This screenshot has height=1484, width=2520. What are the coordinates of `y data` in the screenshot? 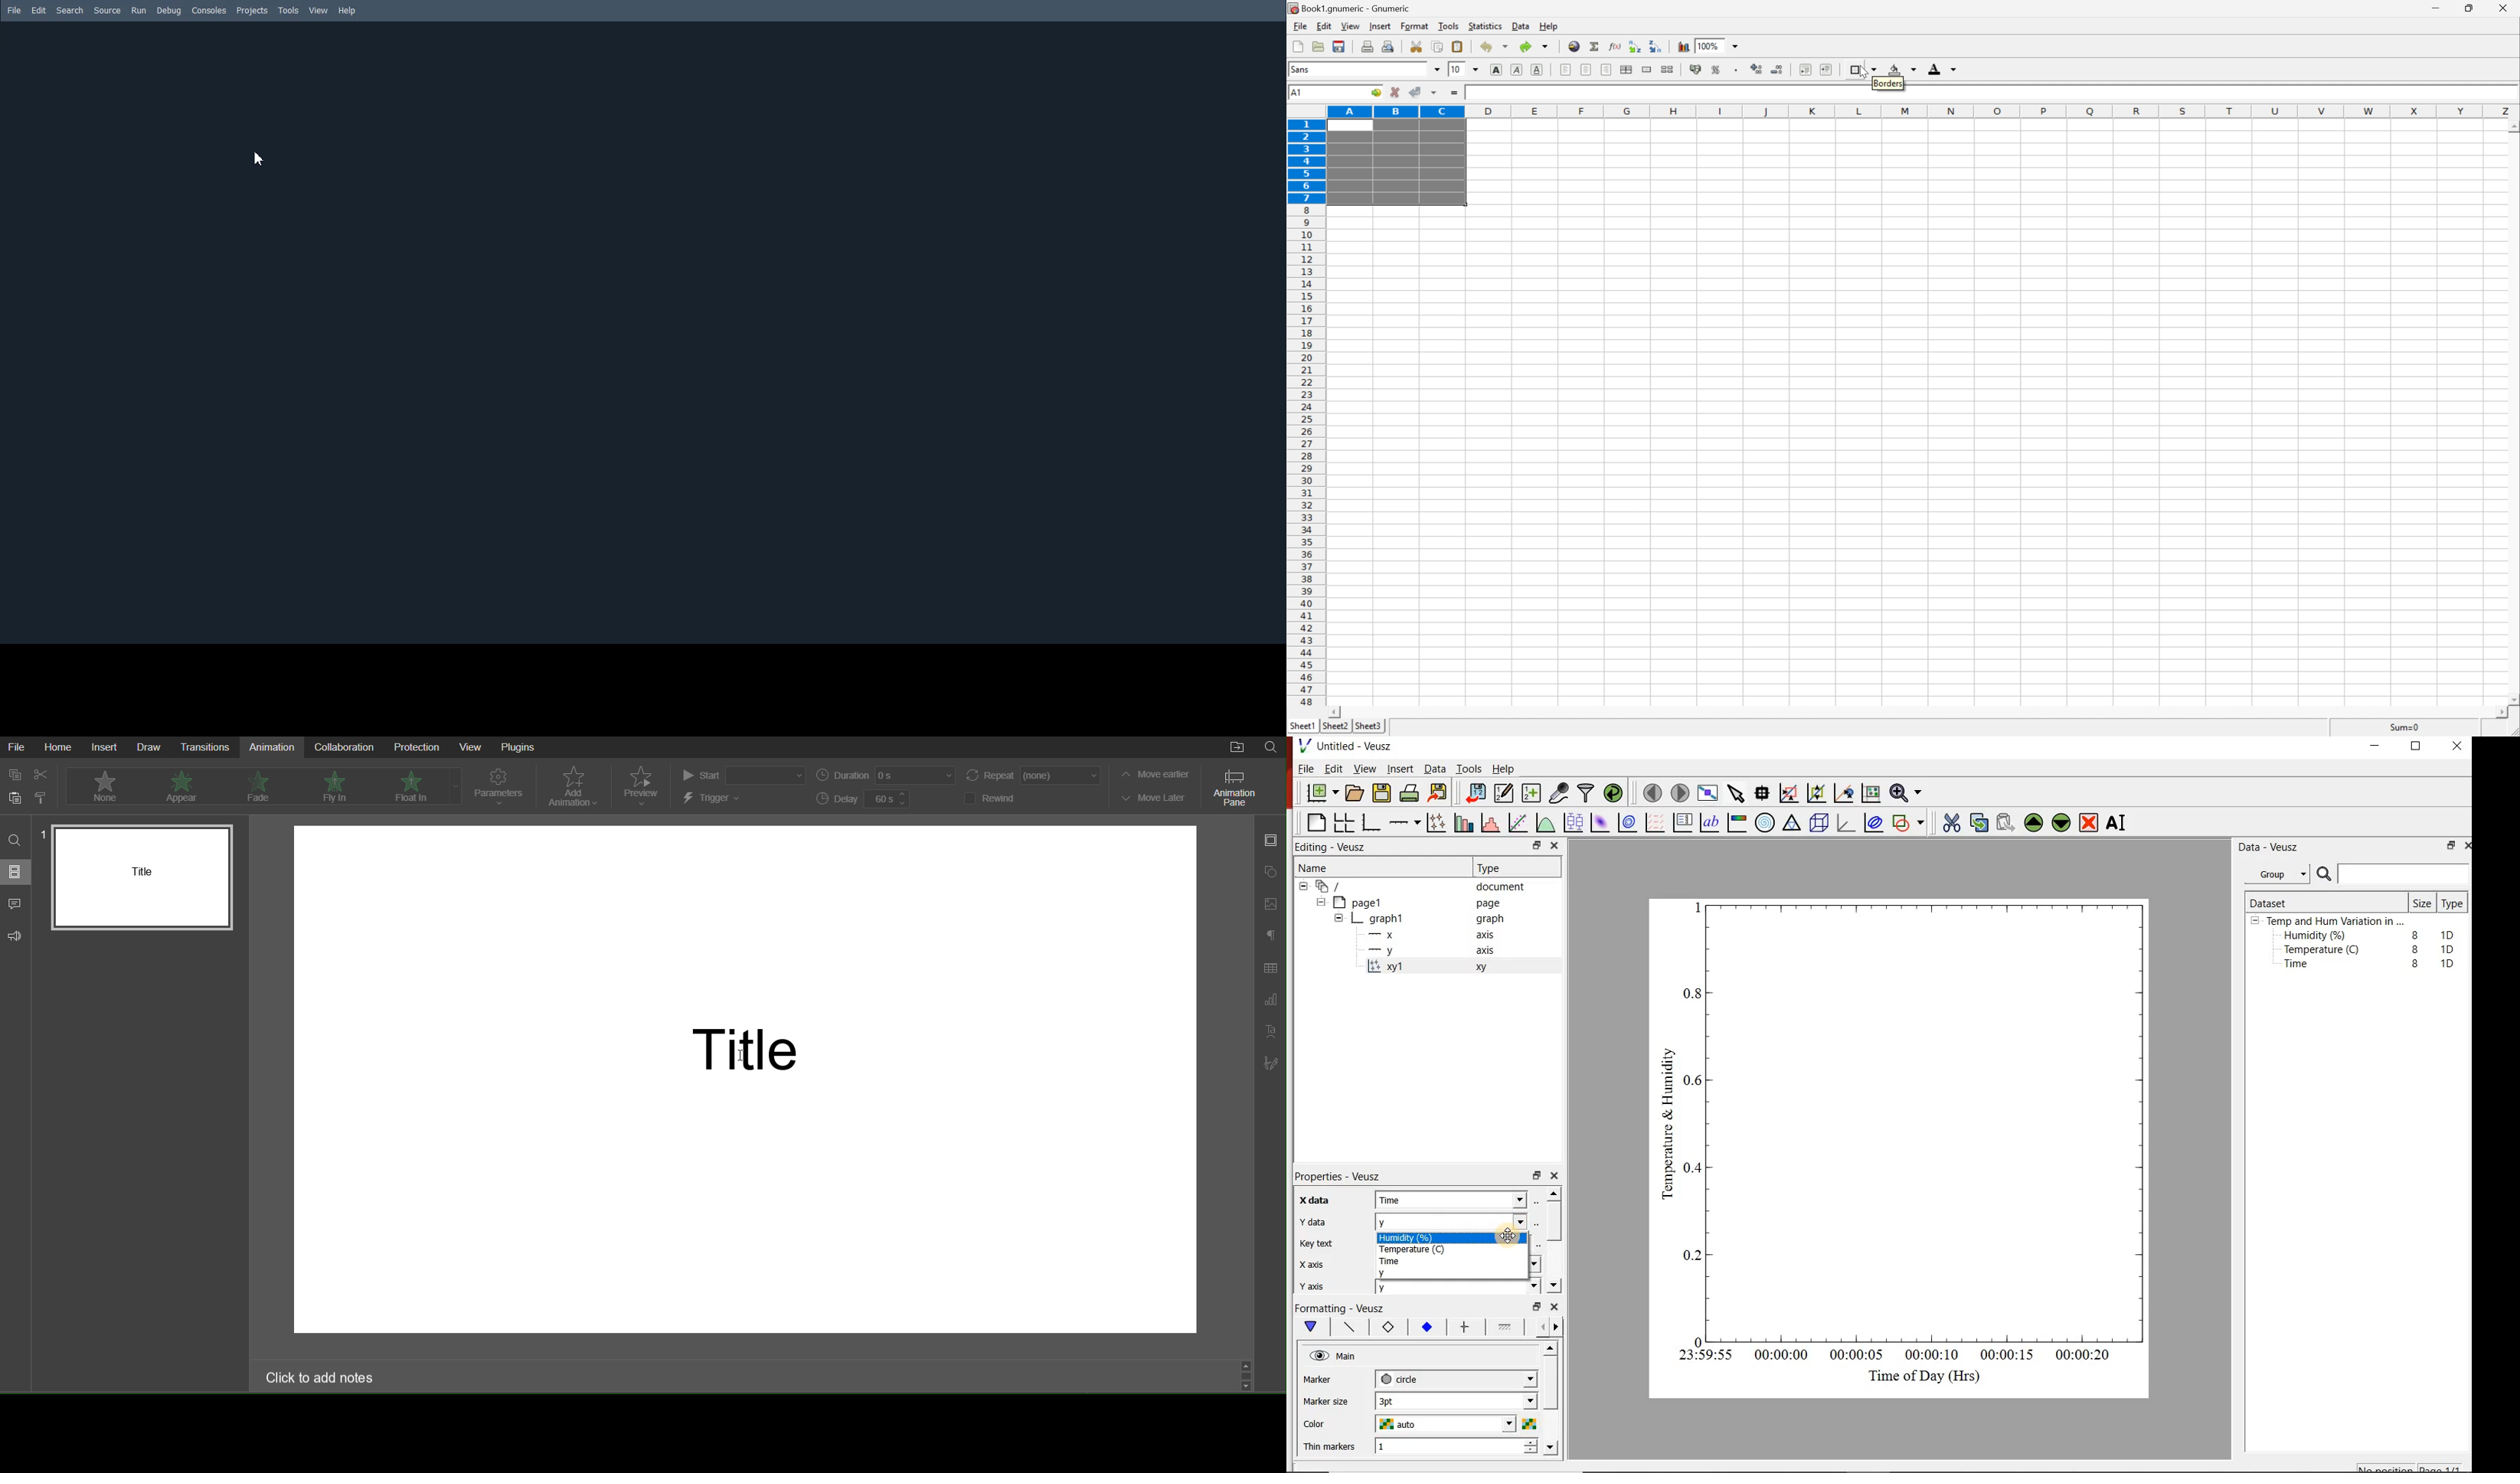 It's located at (1317, 1220).